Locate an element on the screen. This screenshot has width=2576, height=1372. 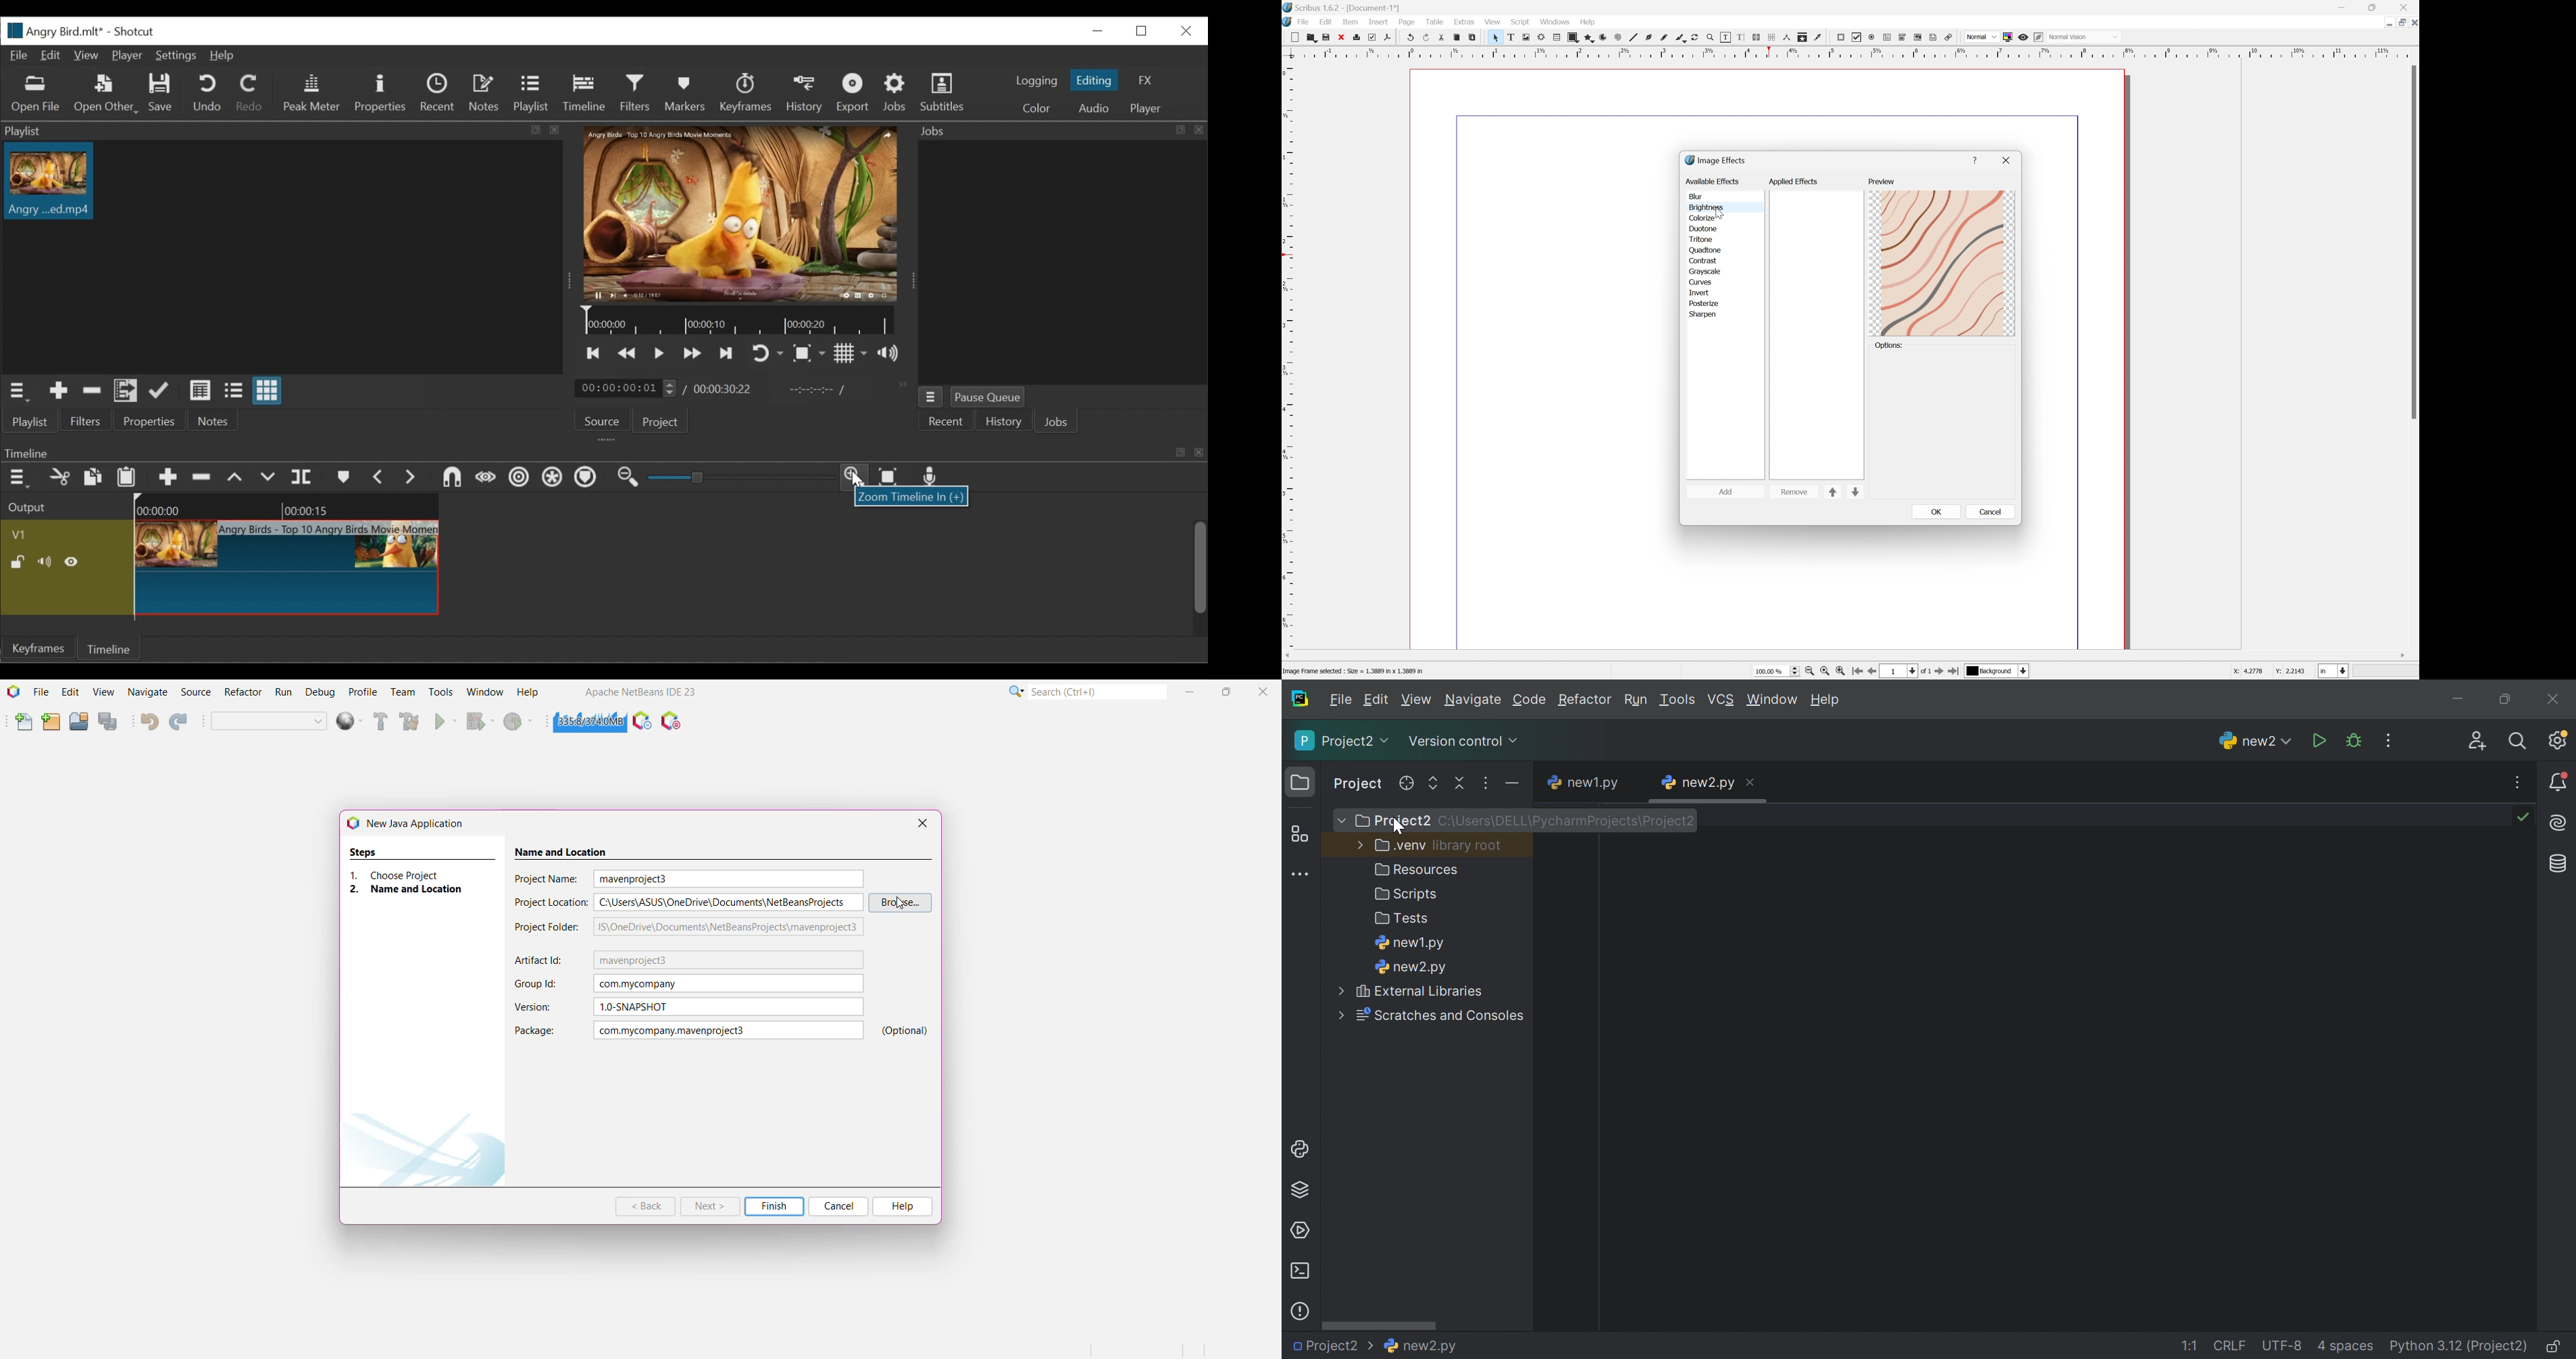
Show volume control is located at coordinates (890, 354).